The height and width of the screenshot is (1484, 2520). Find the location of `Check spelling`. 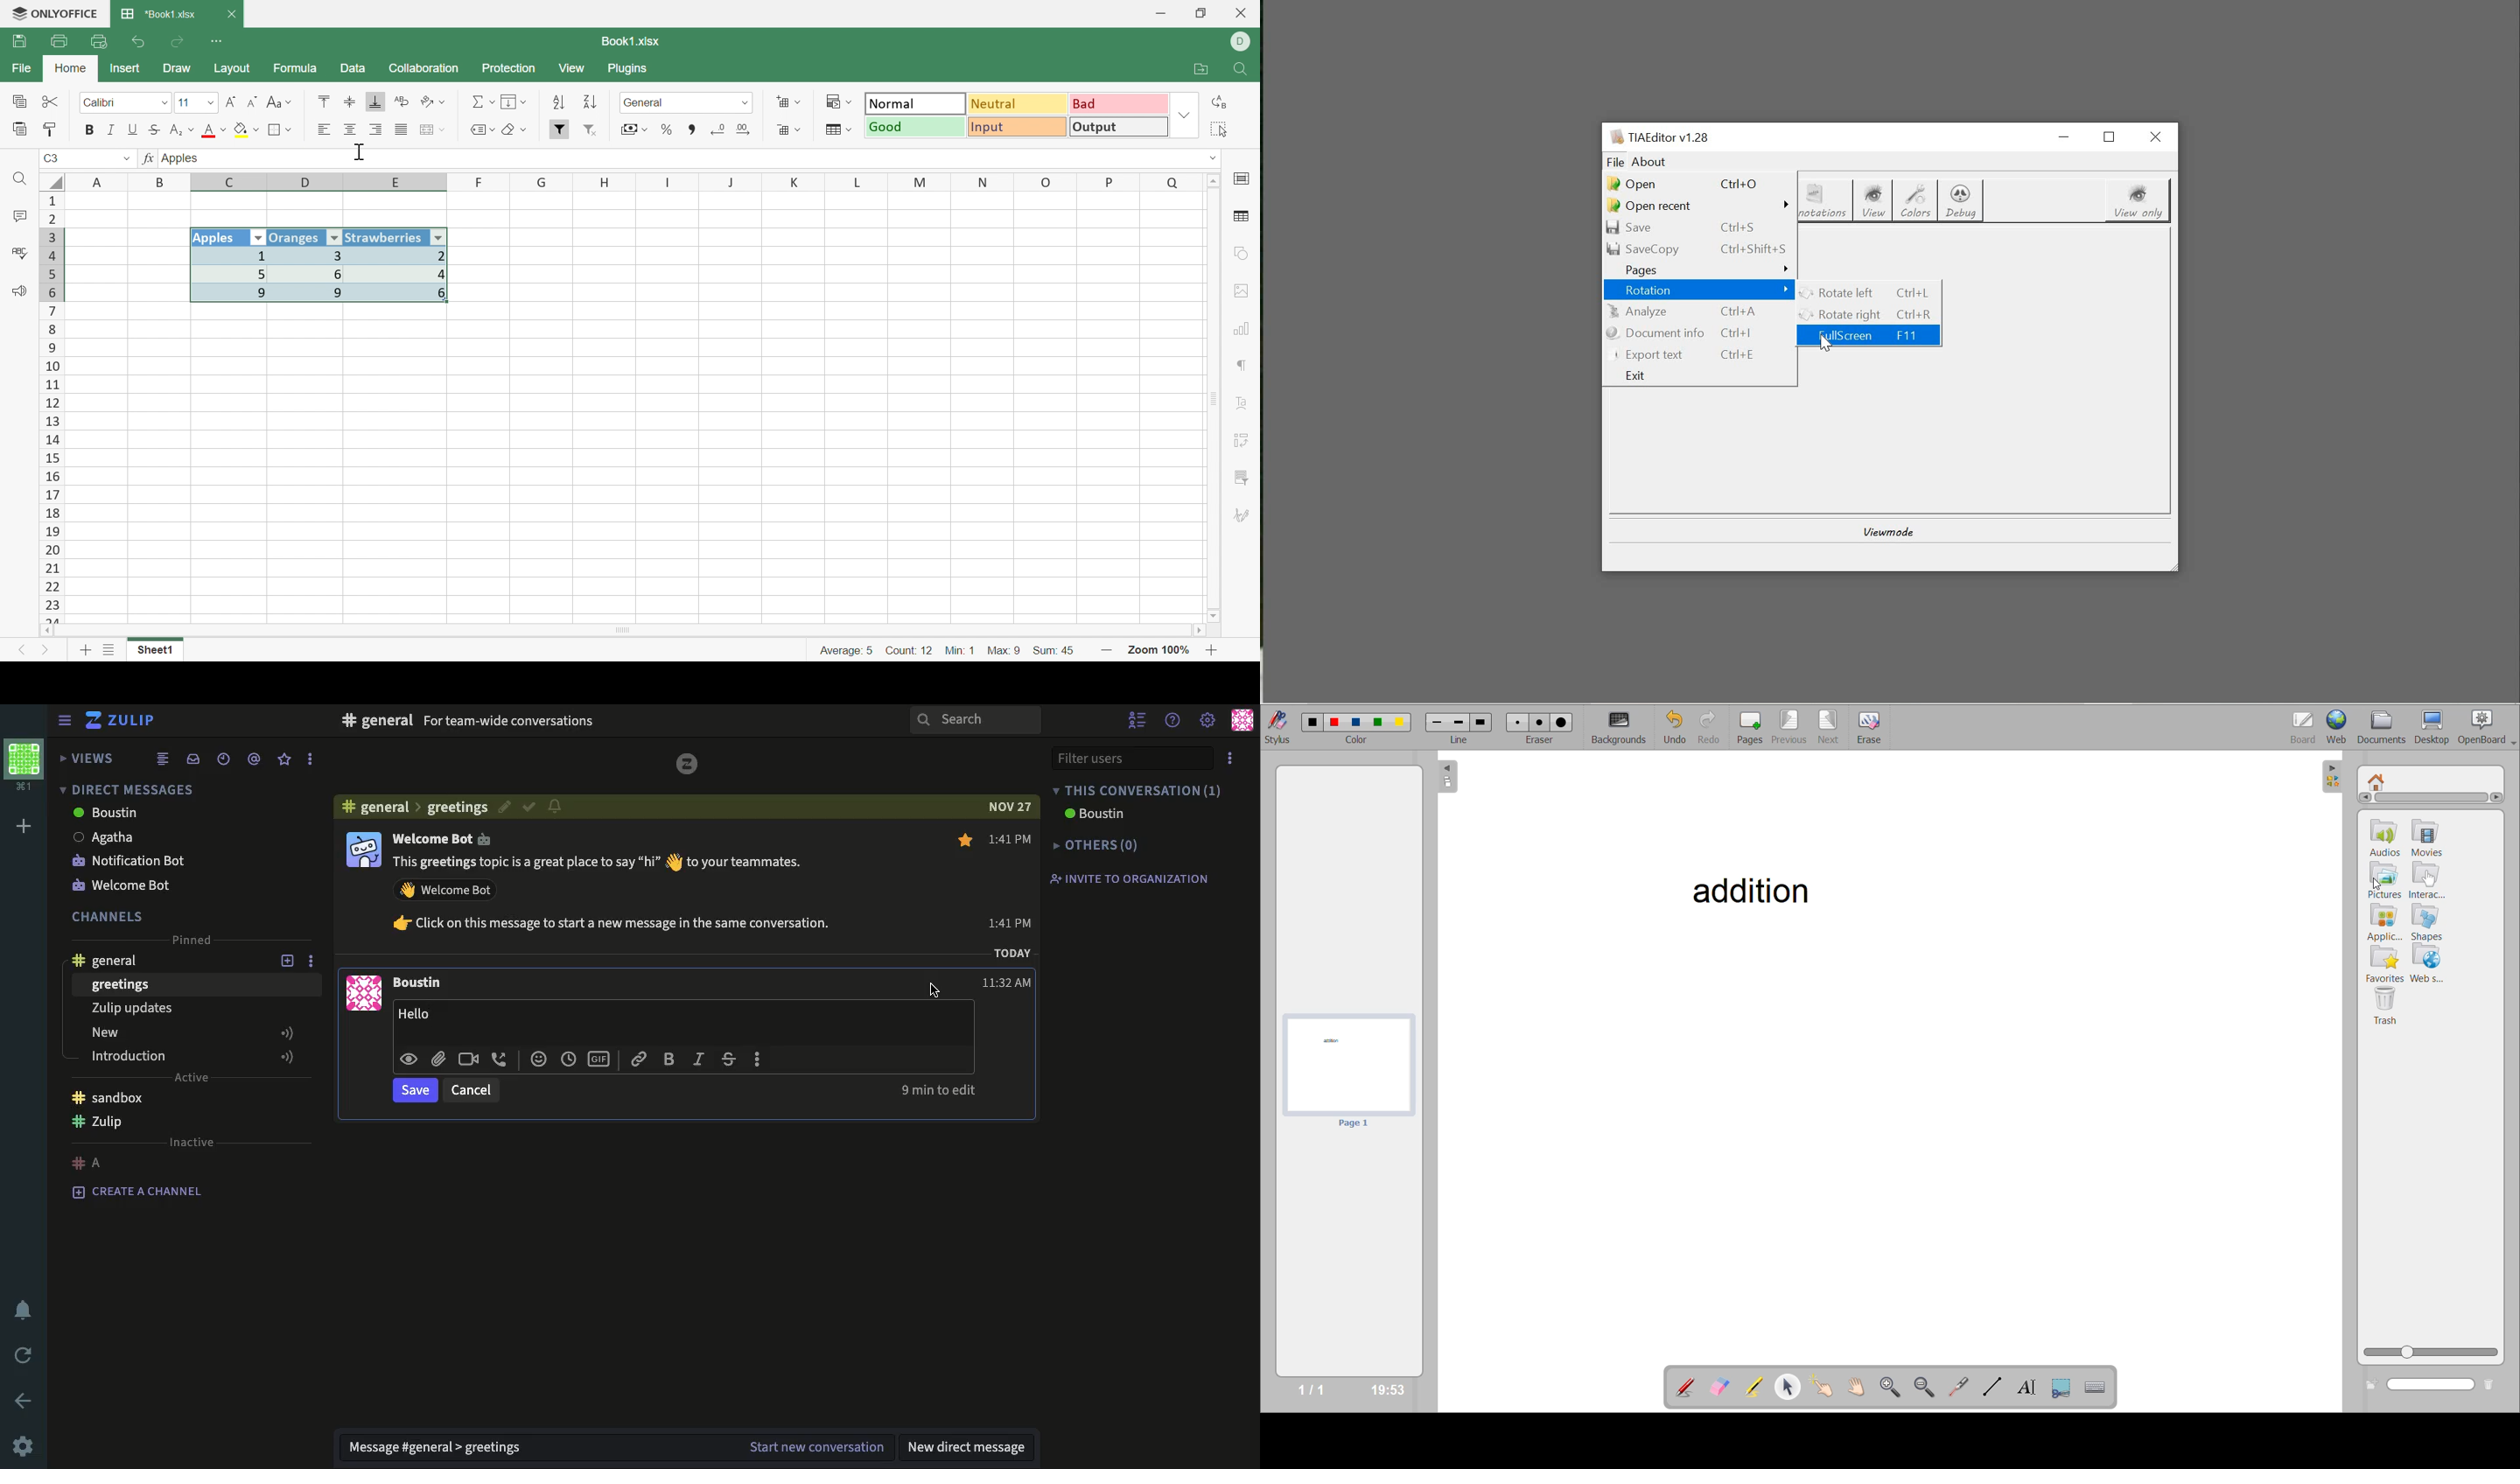

Check spelling is located at coordinates (18, 253).